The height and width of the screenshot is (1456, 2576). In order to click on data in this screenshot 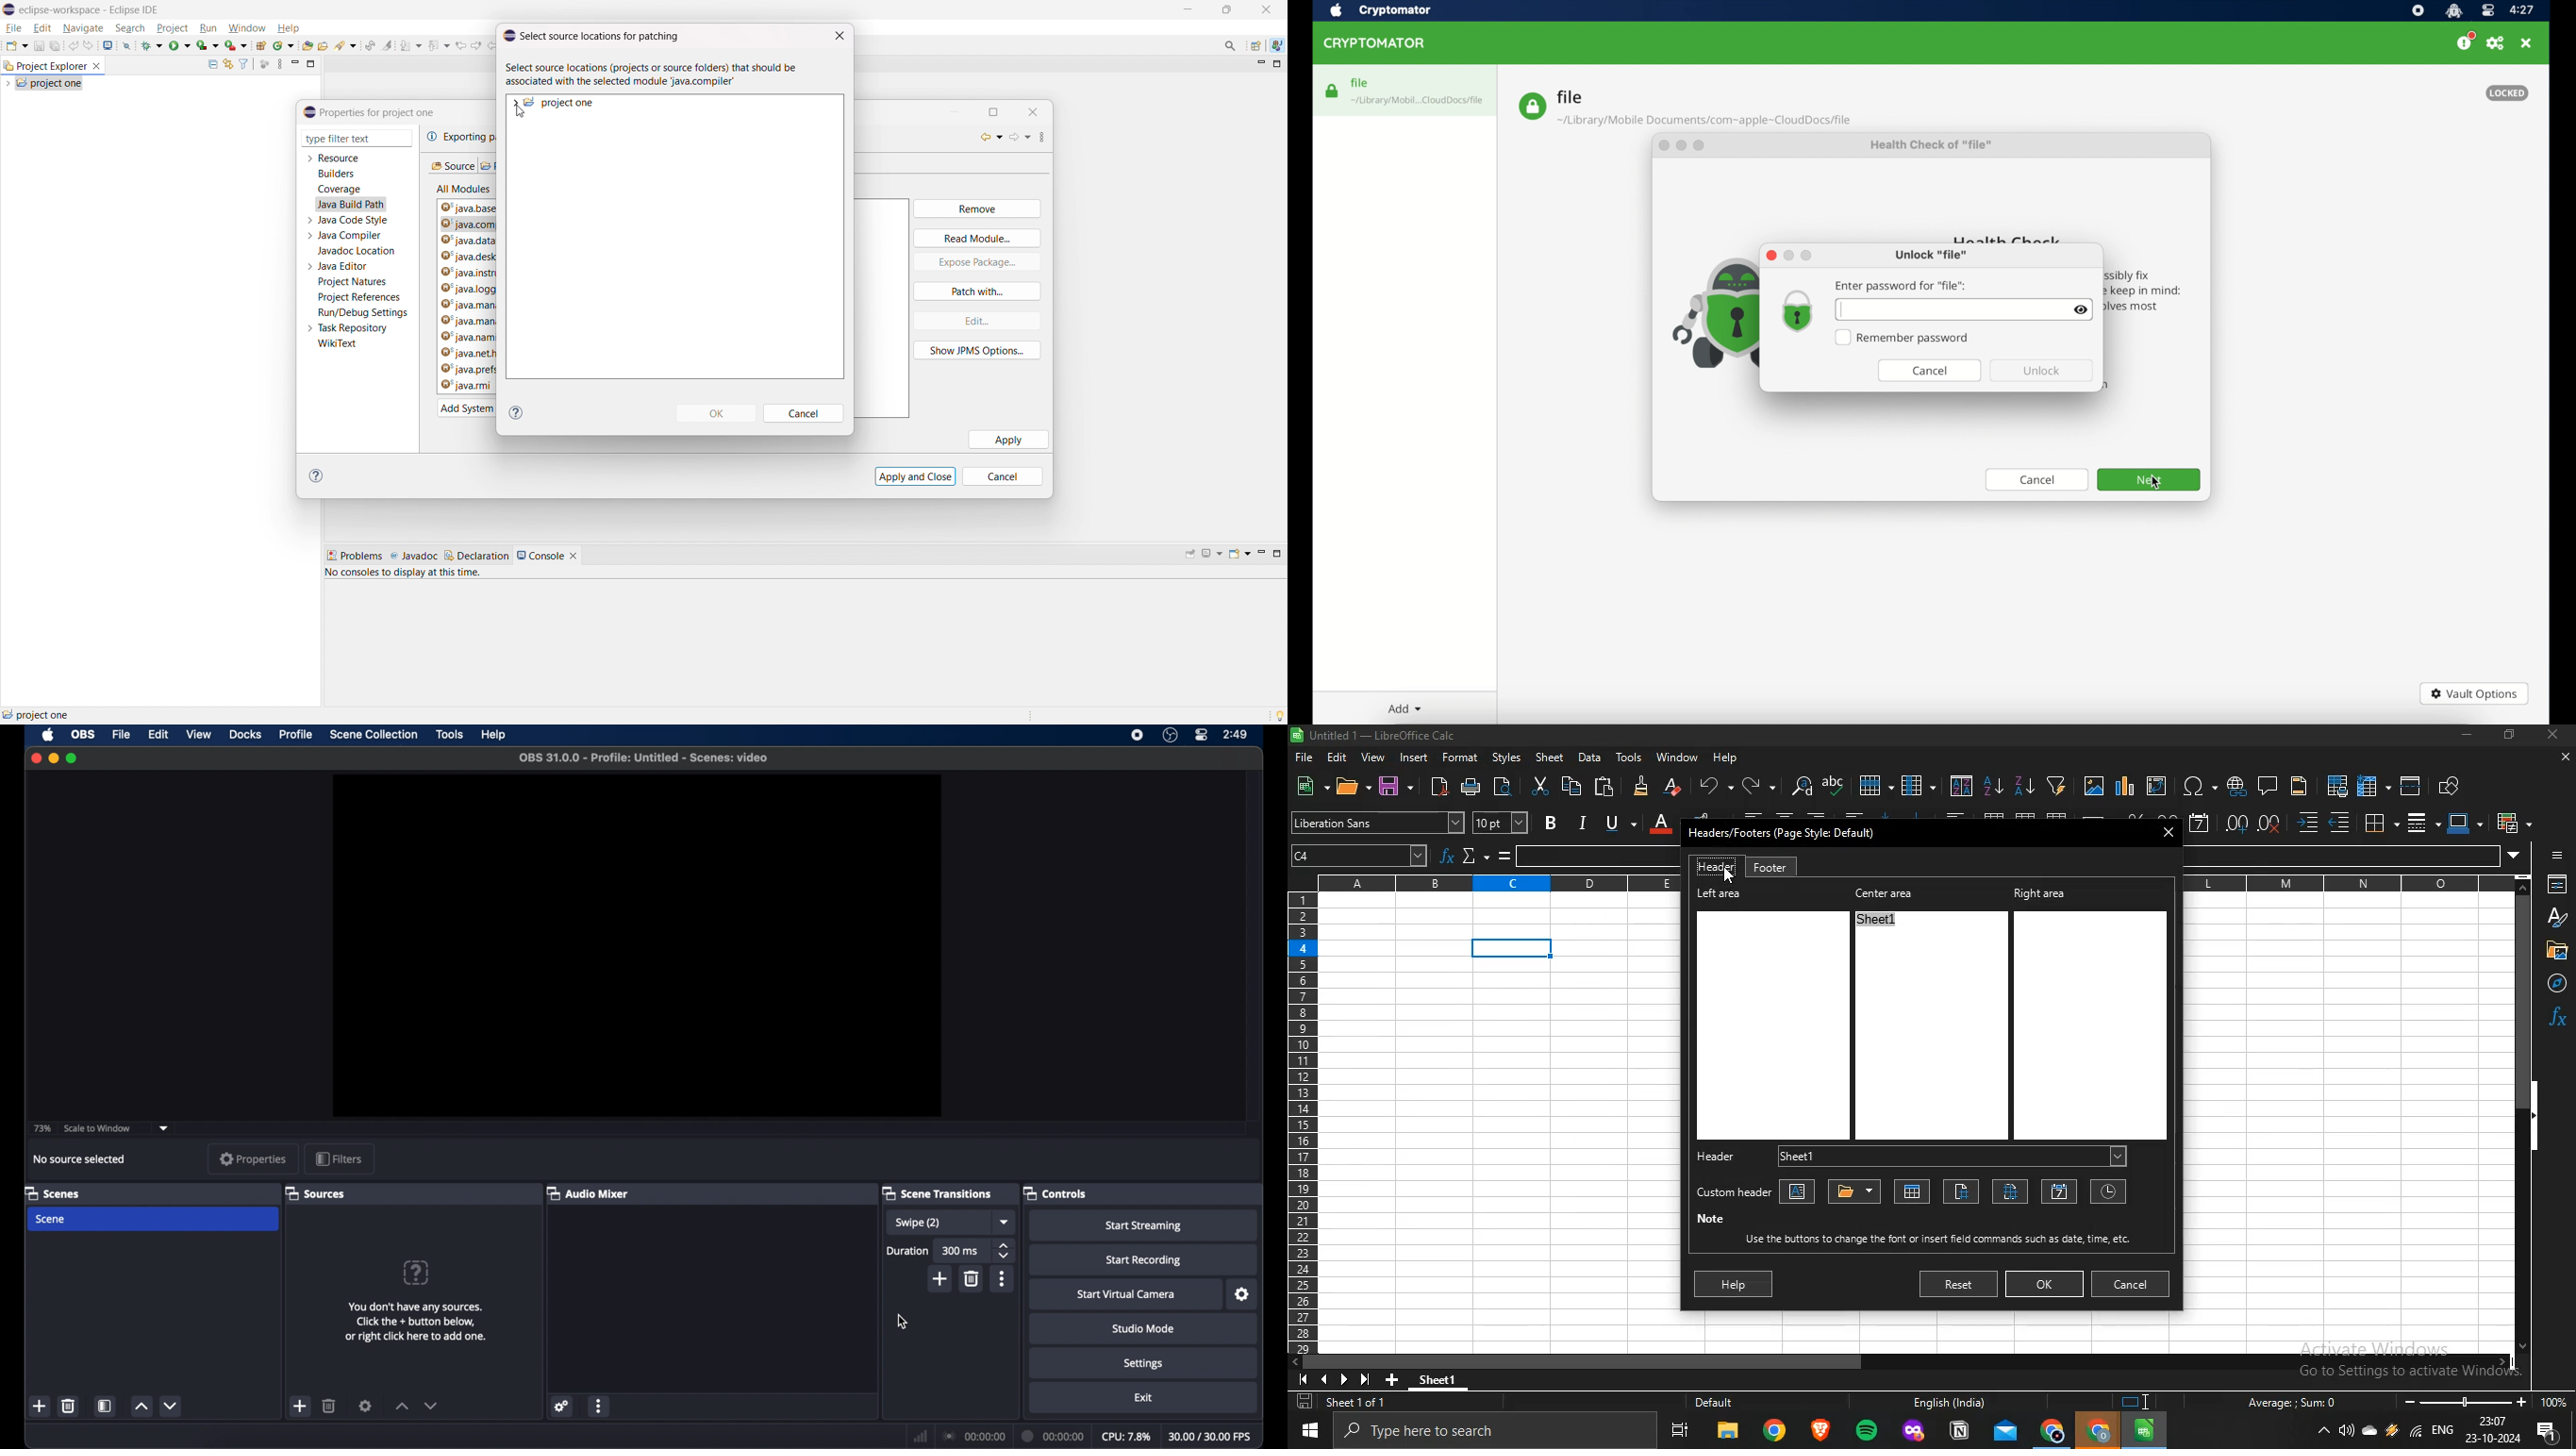, I will do `click(1588, 757)`.